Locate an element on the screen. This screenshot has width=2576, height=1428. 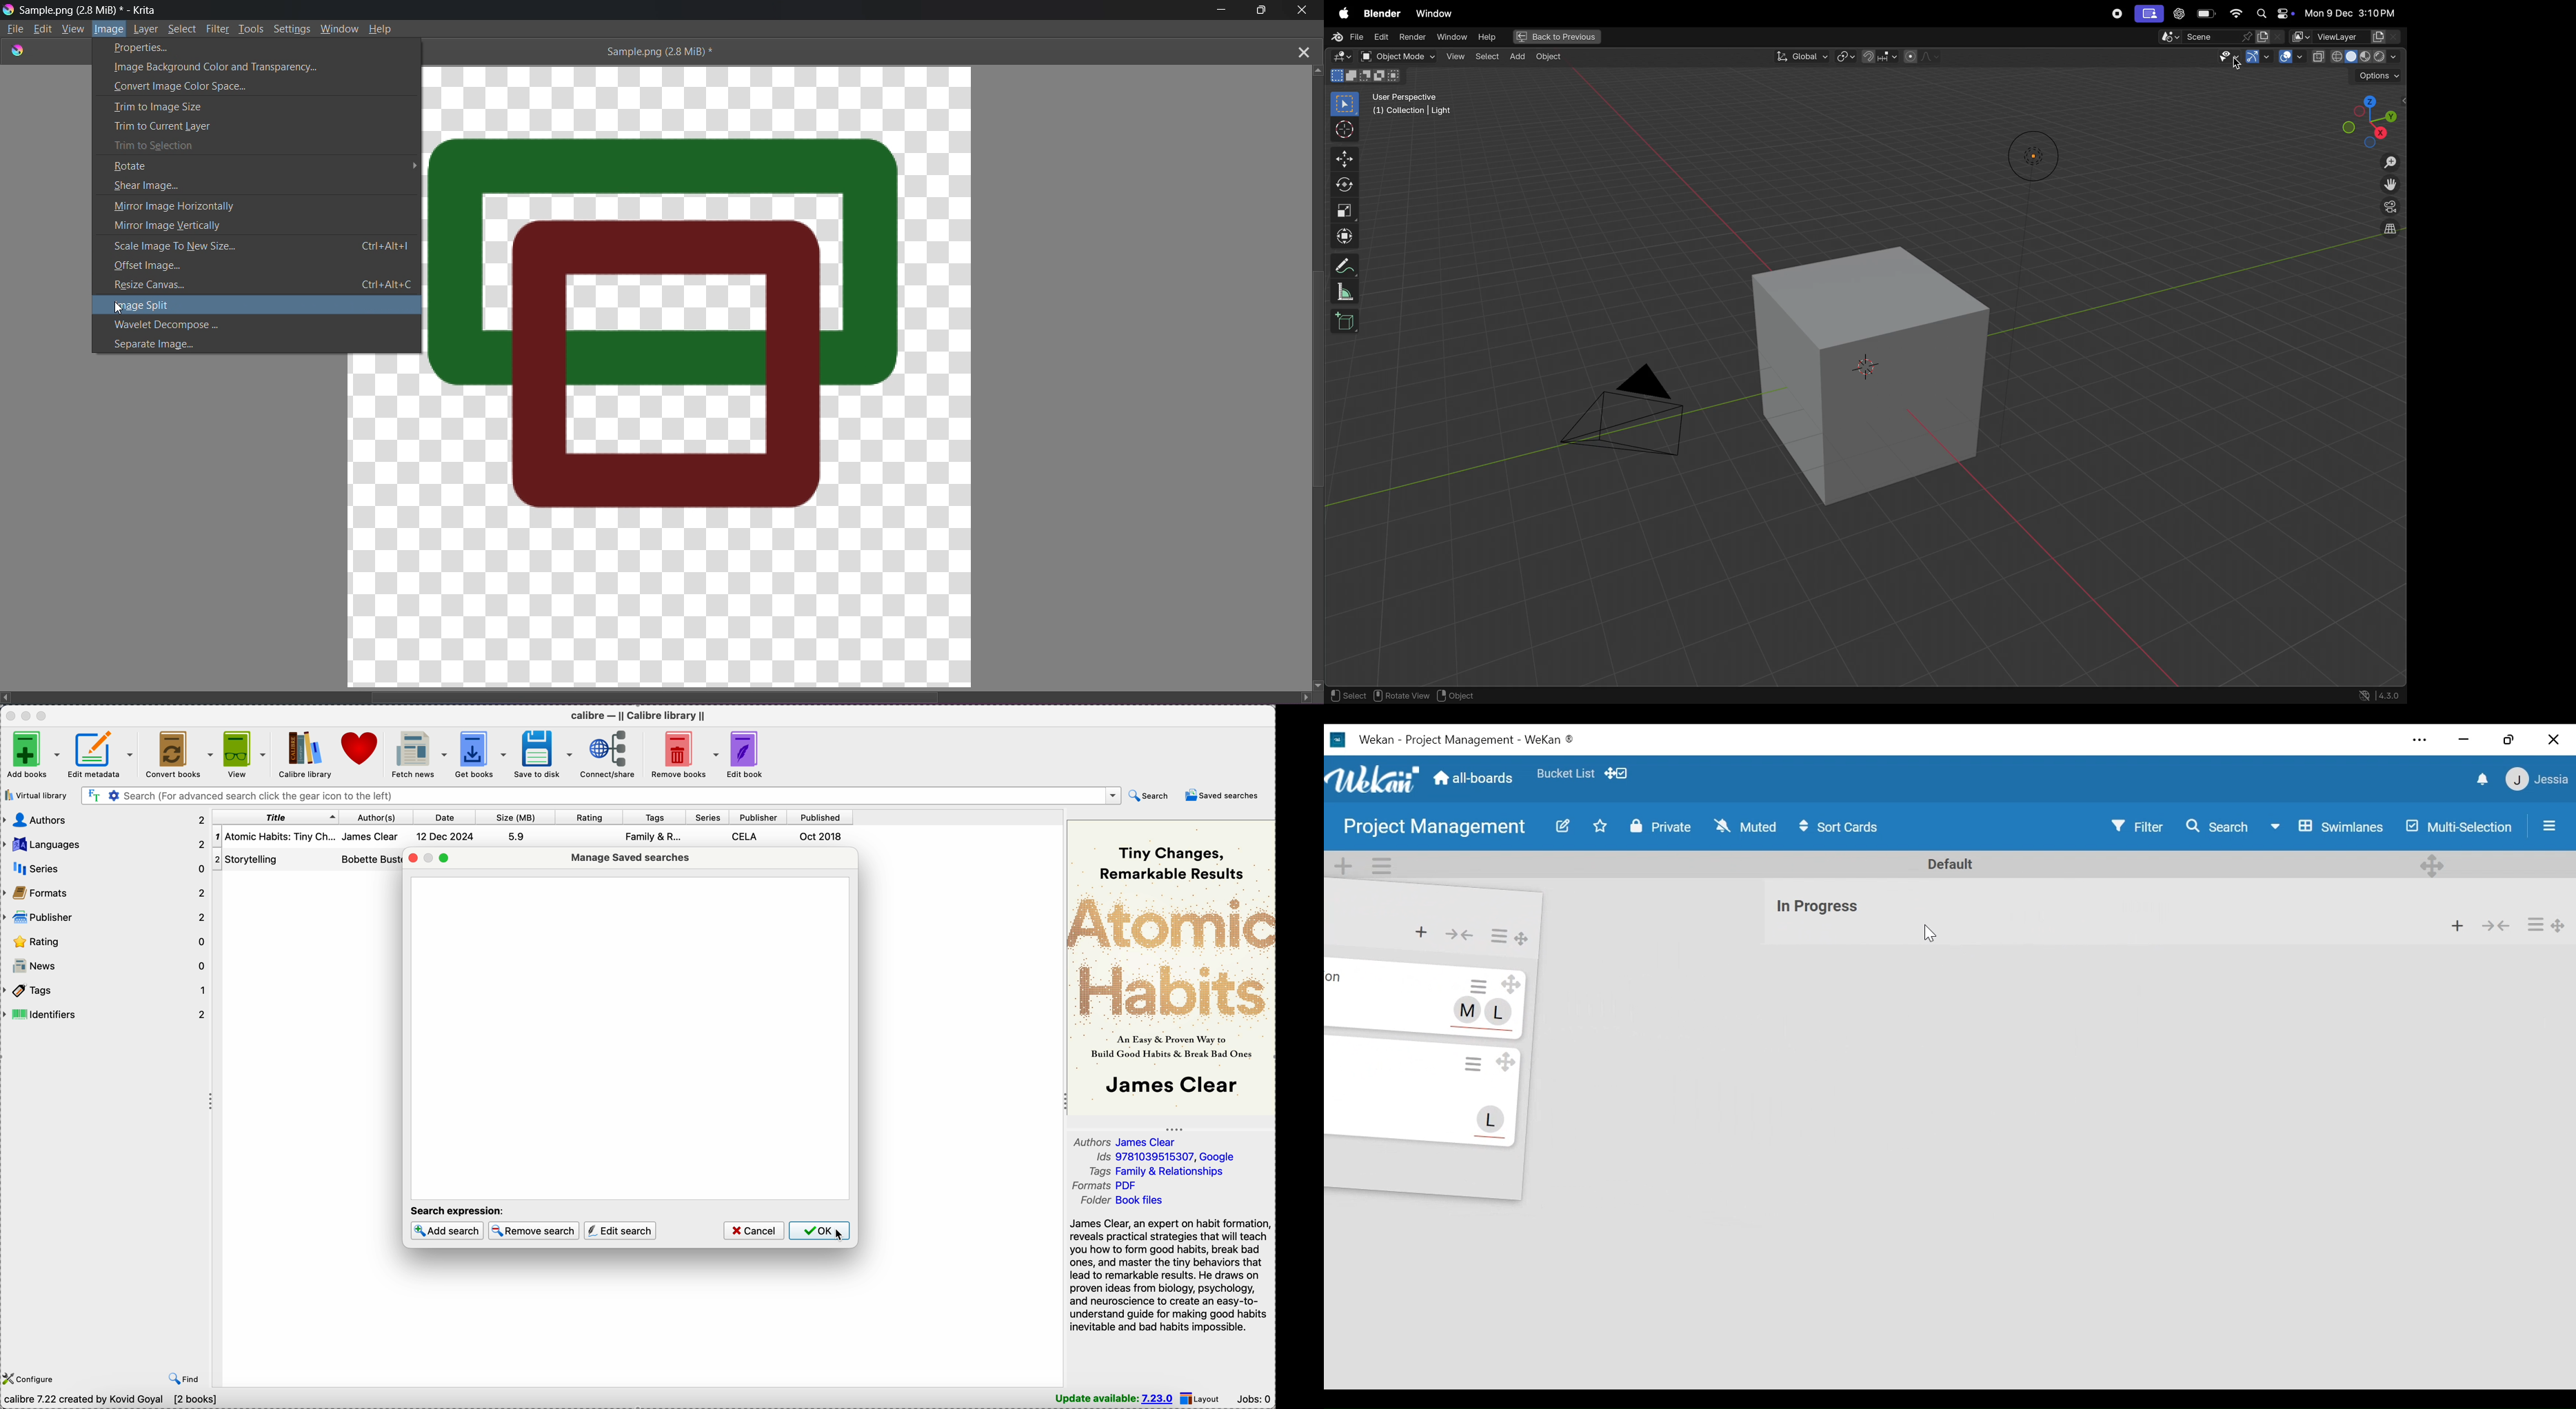
virtual library is located at coordinates (37, 796).